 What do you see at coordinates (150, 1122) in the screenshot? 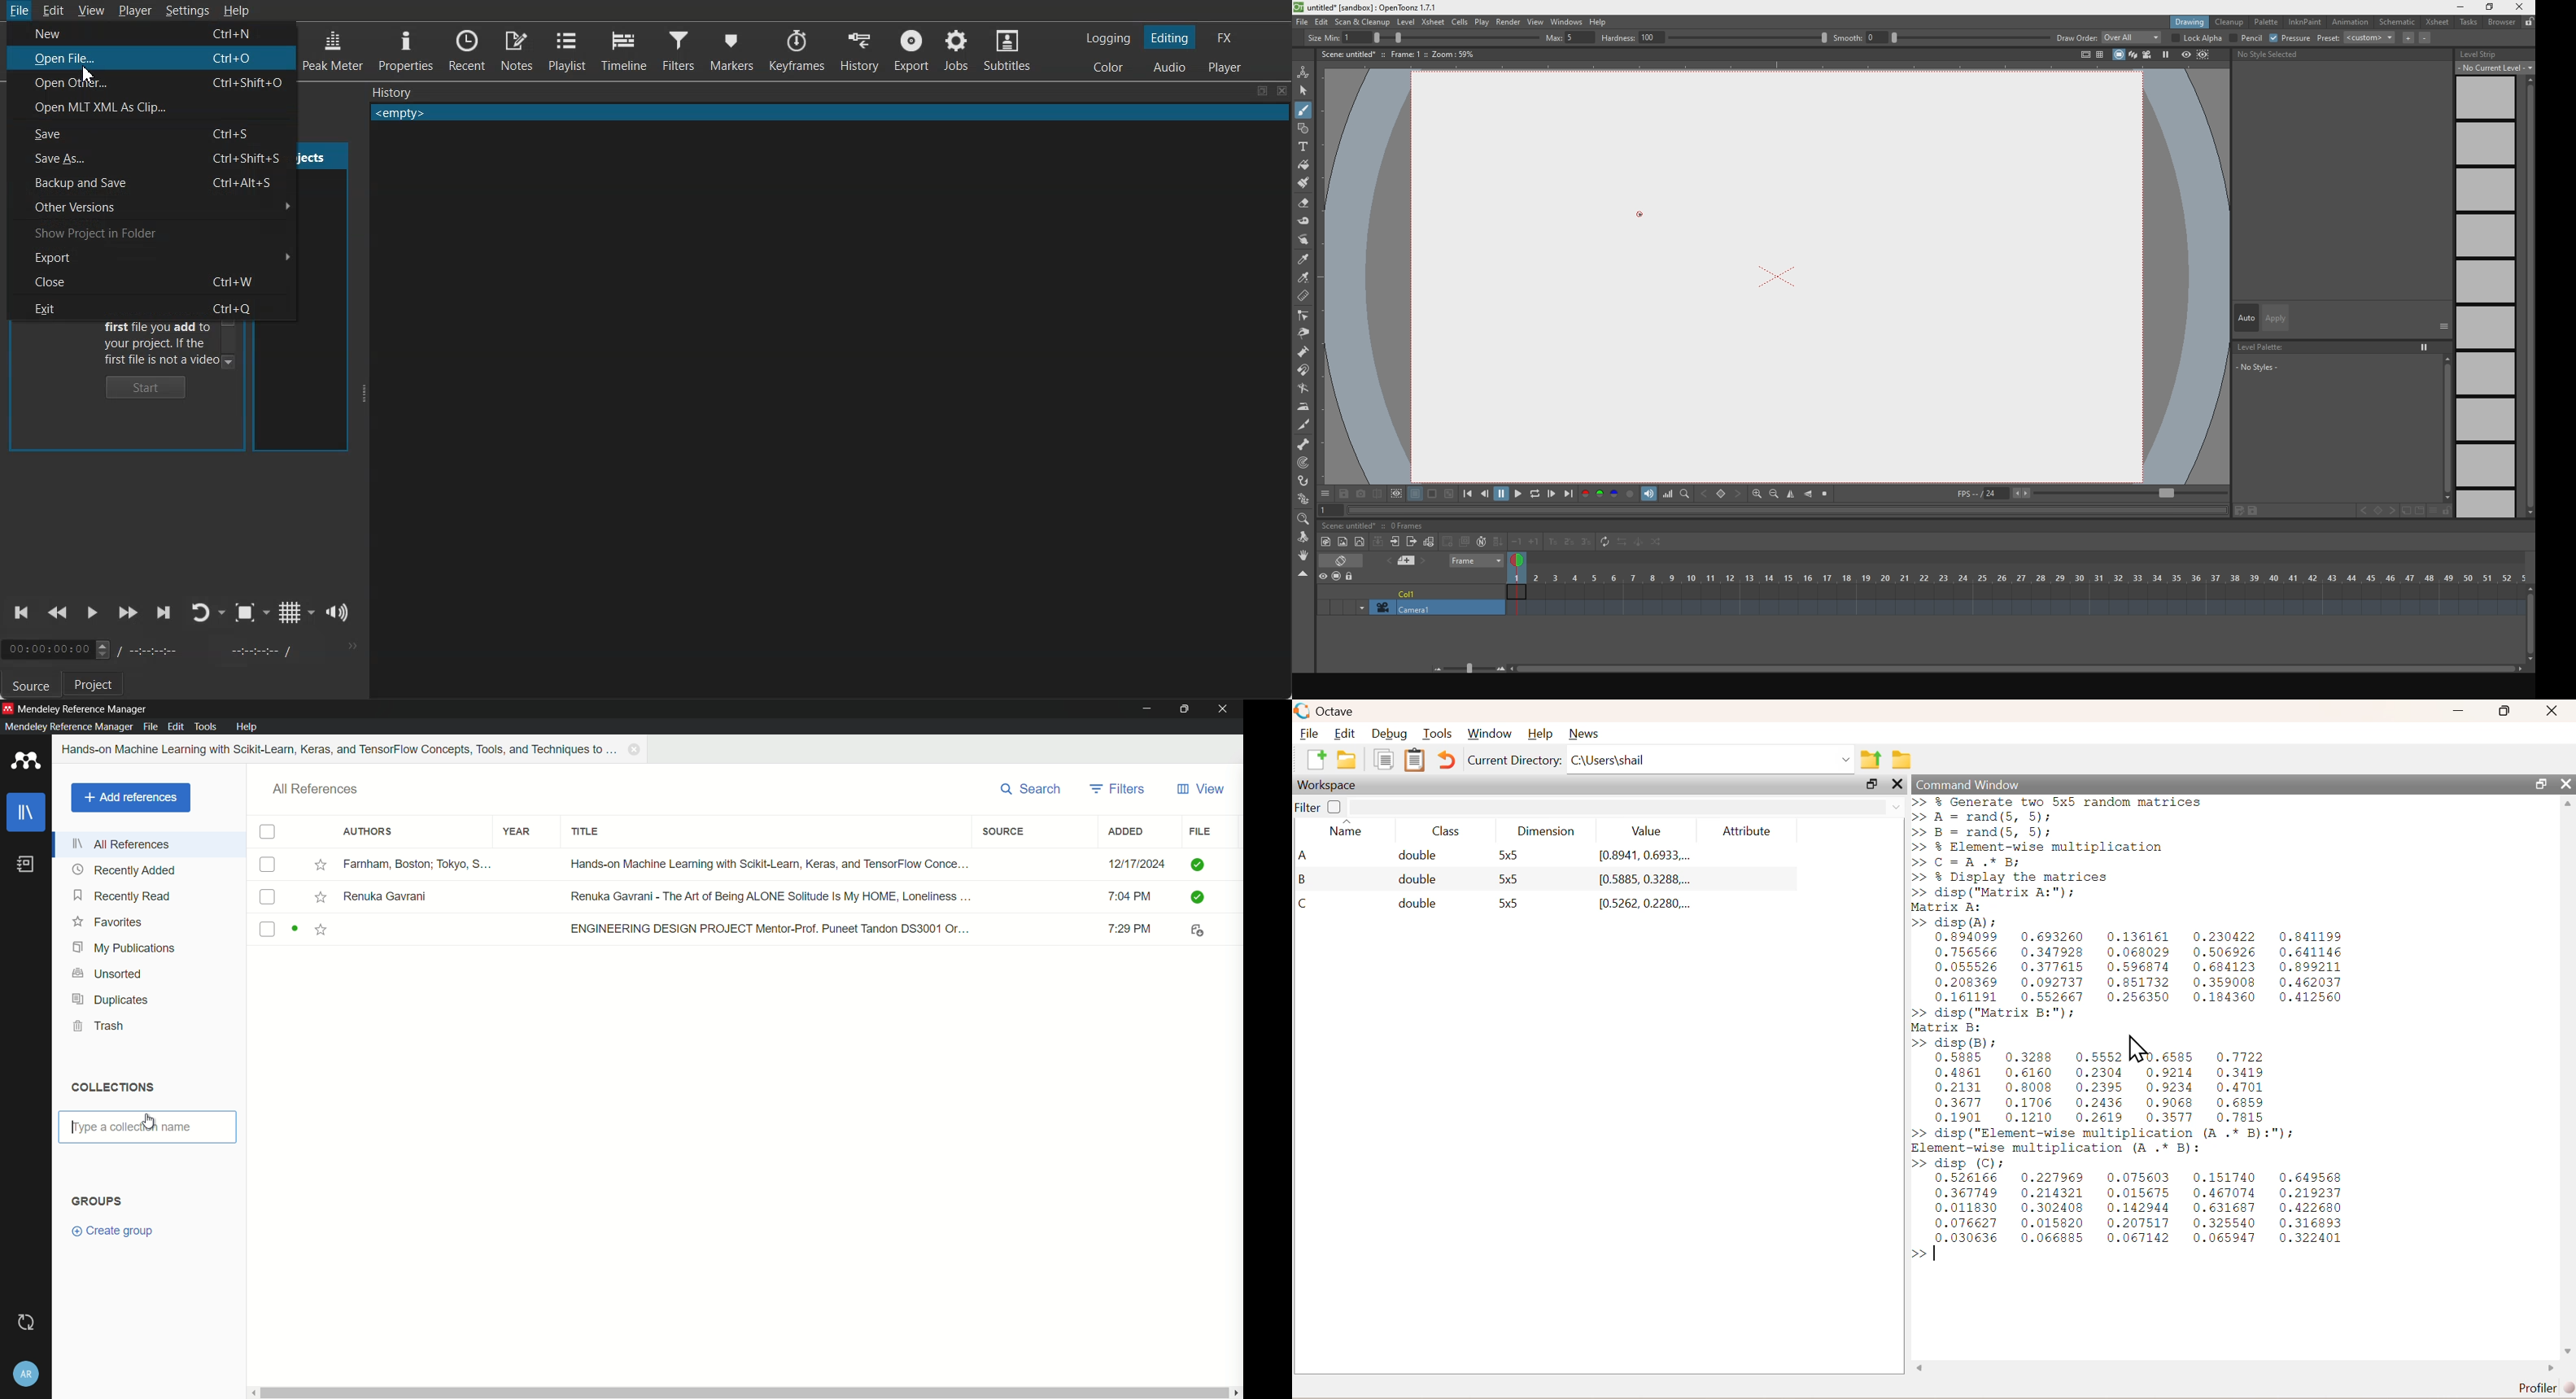
I see `cursor` at bounding box center [150, 1122].